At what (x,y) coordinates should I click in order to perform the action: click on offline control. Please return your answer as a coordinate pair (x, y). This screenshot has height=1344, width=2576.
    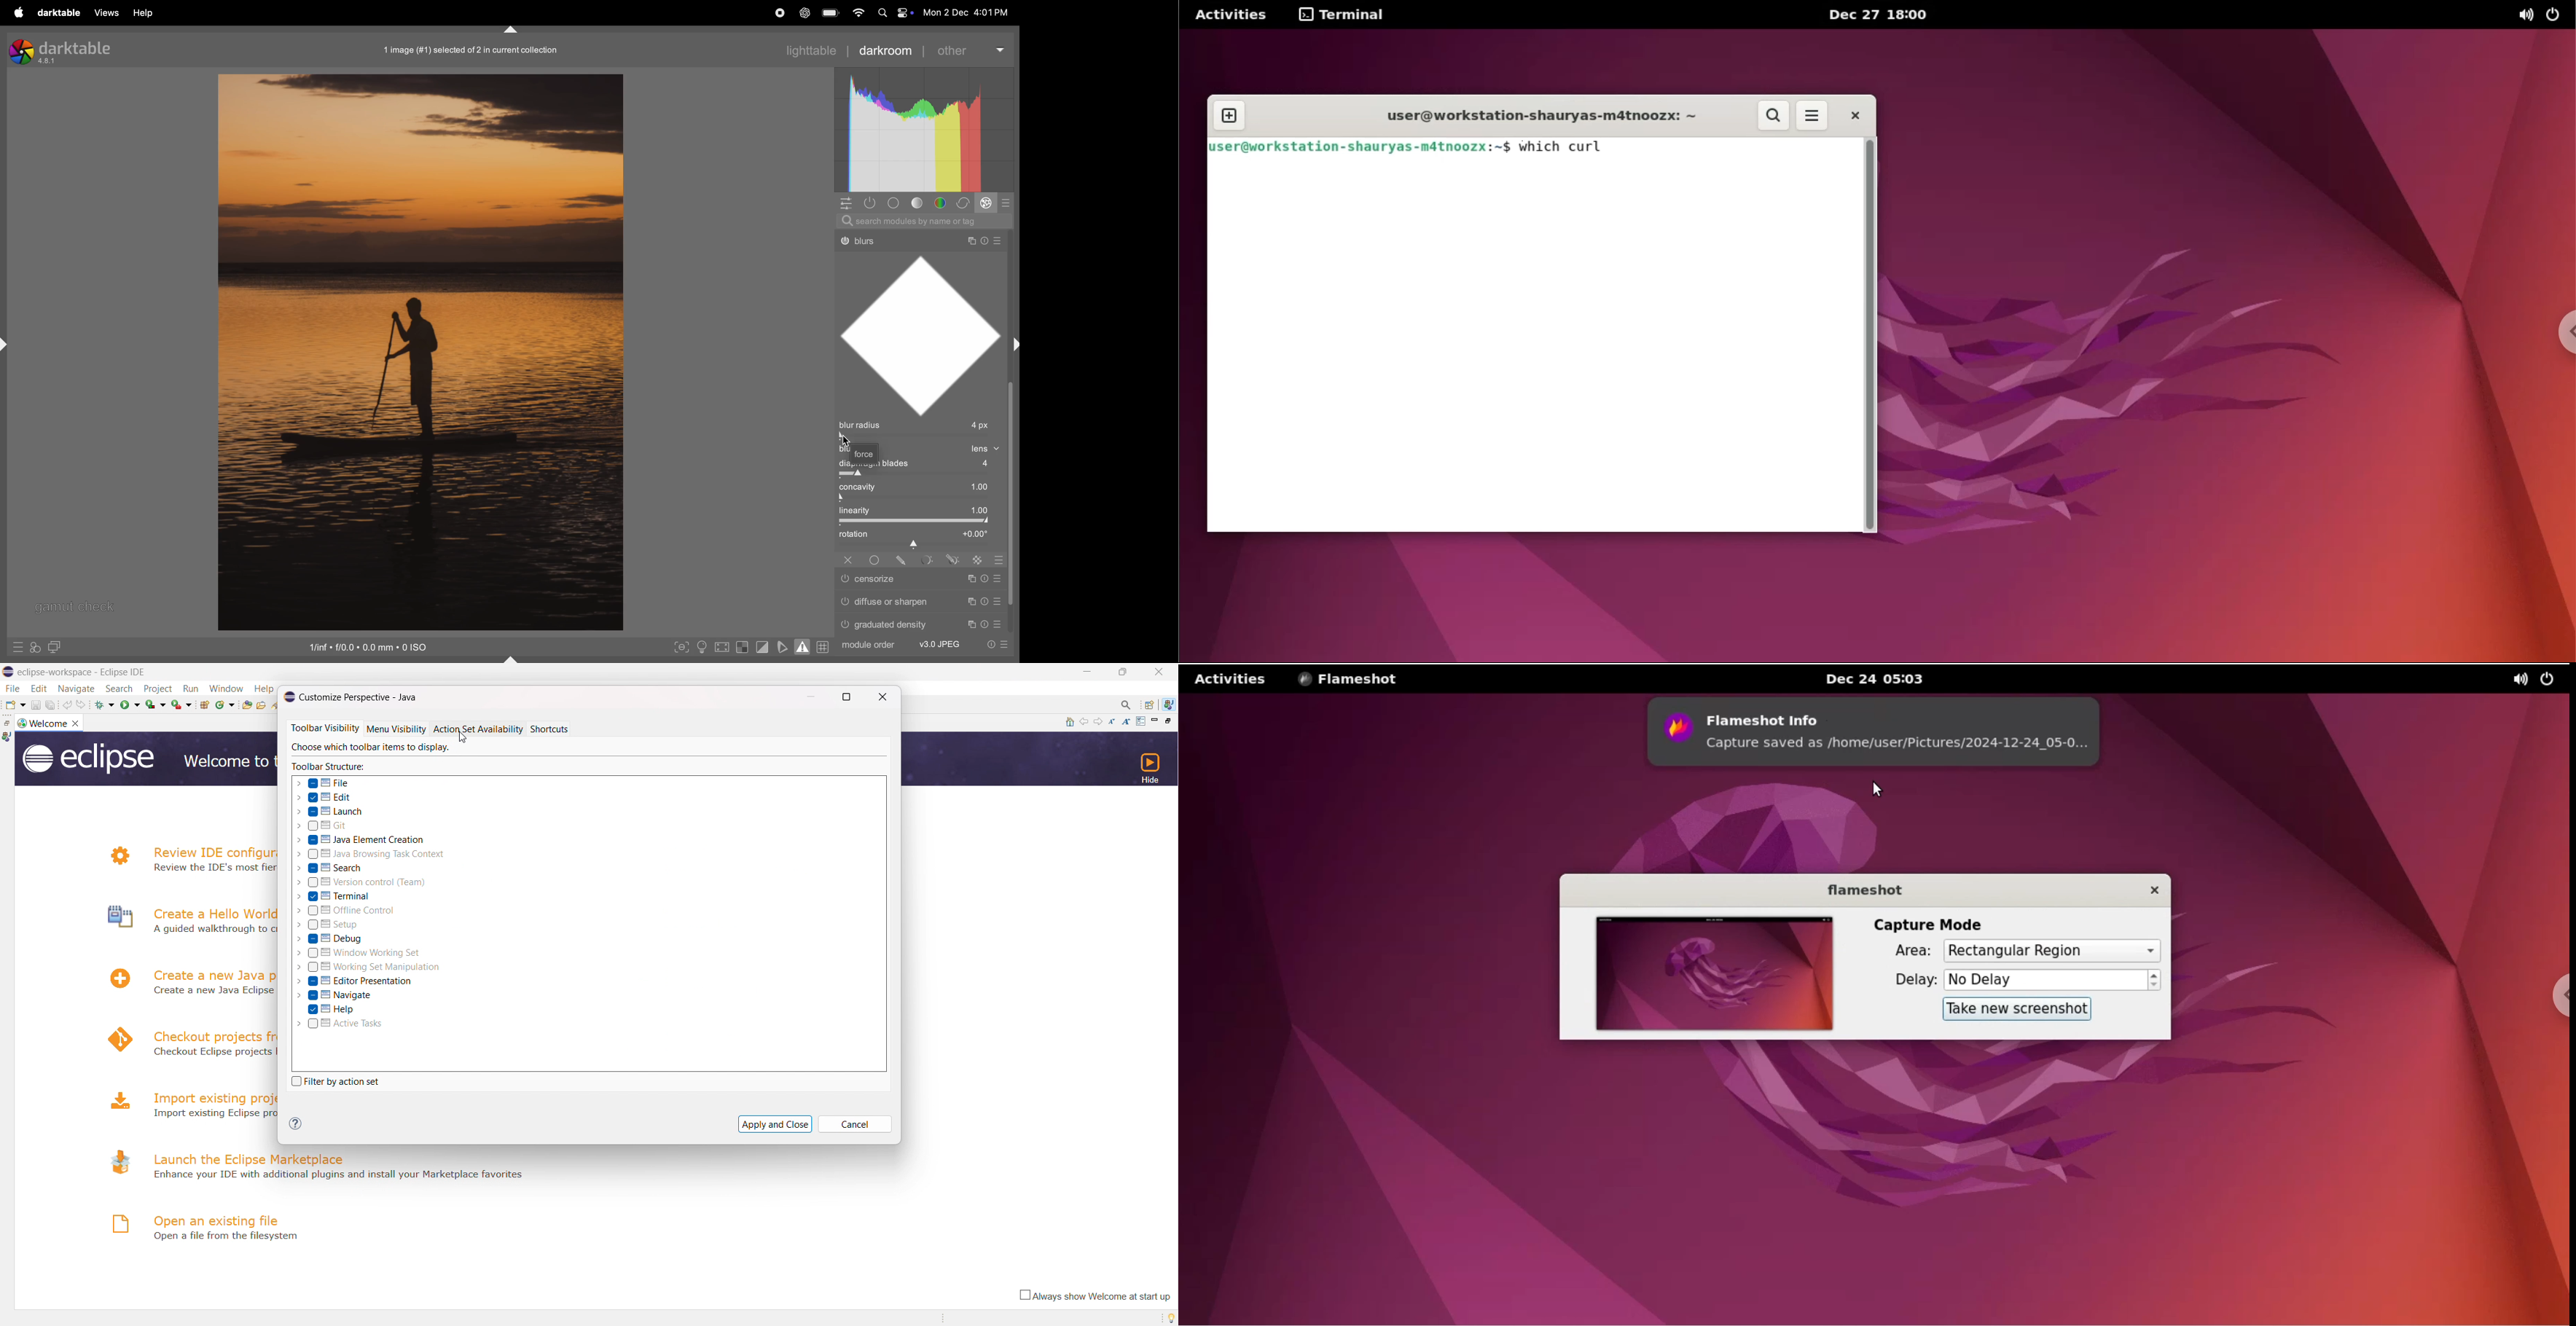
    Looking at the image, I should click on (345, 910).